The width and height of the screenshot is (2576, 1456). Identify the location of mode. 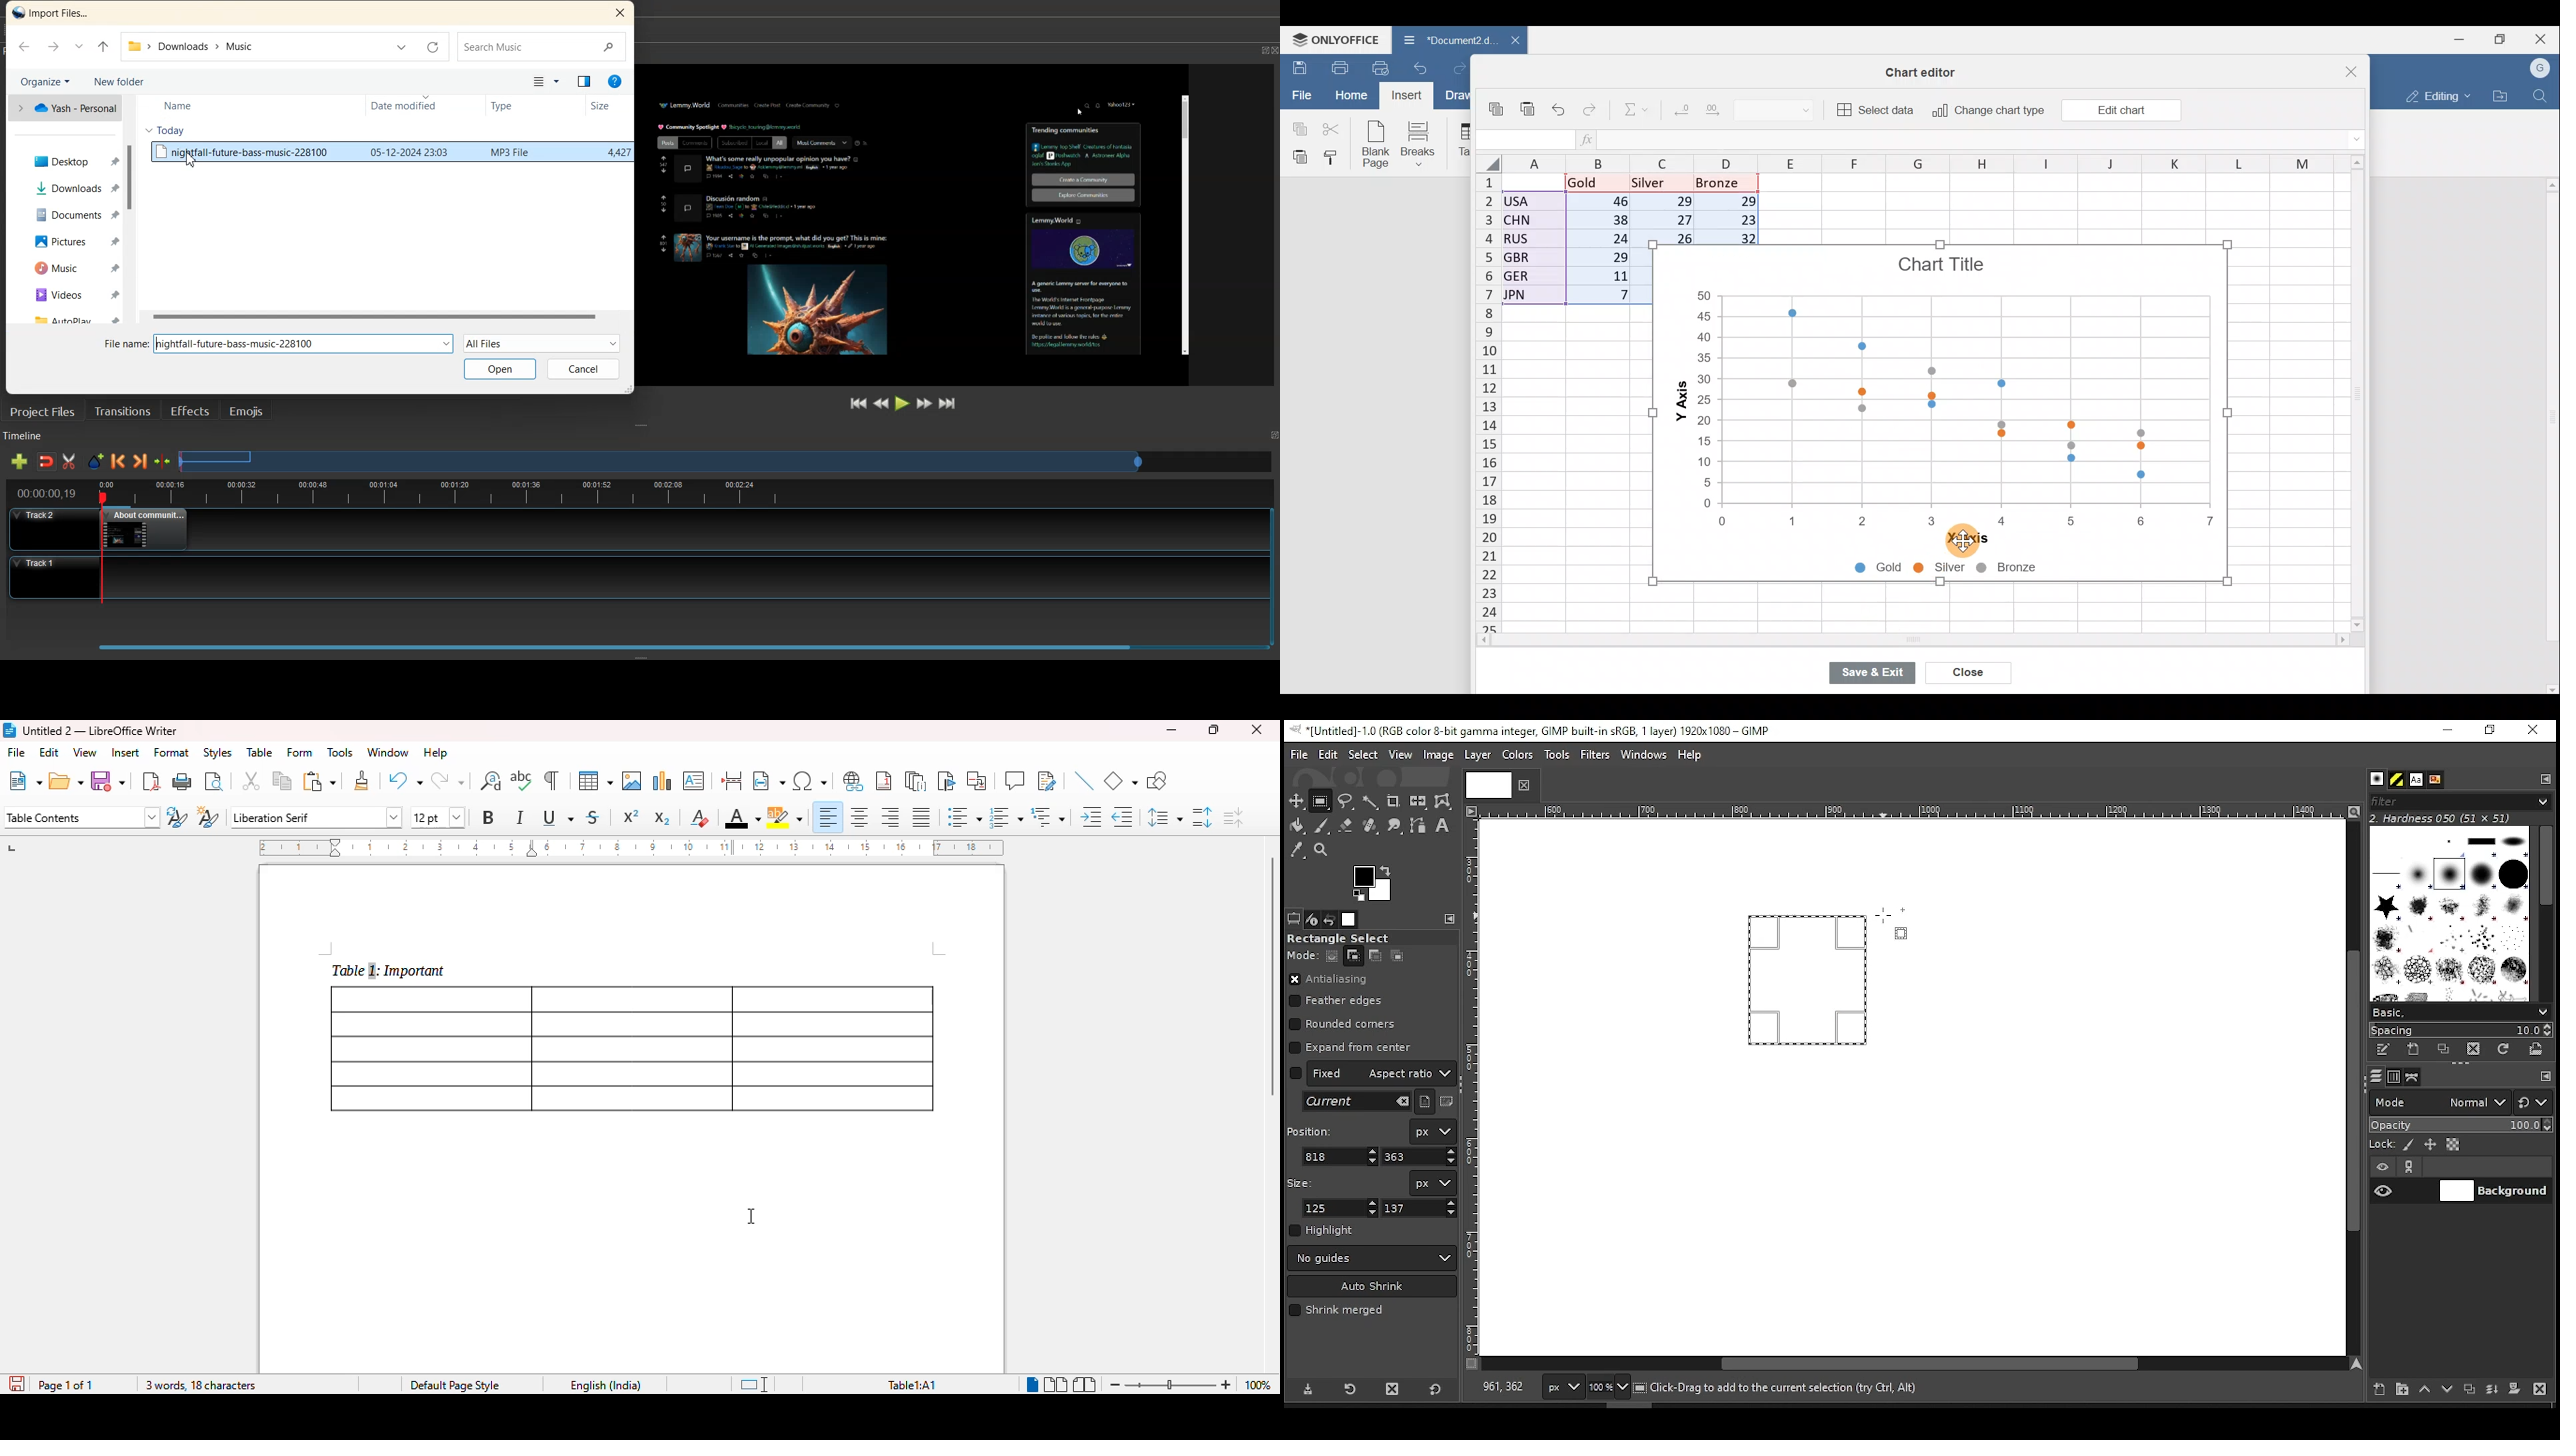
(2439, 1104).